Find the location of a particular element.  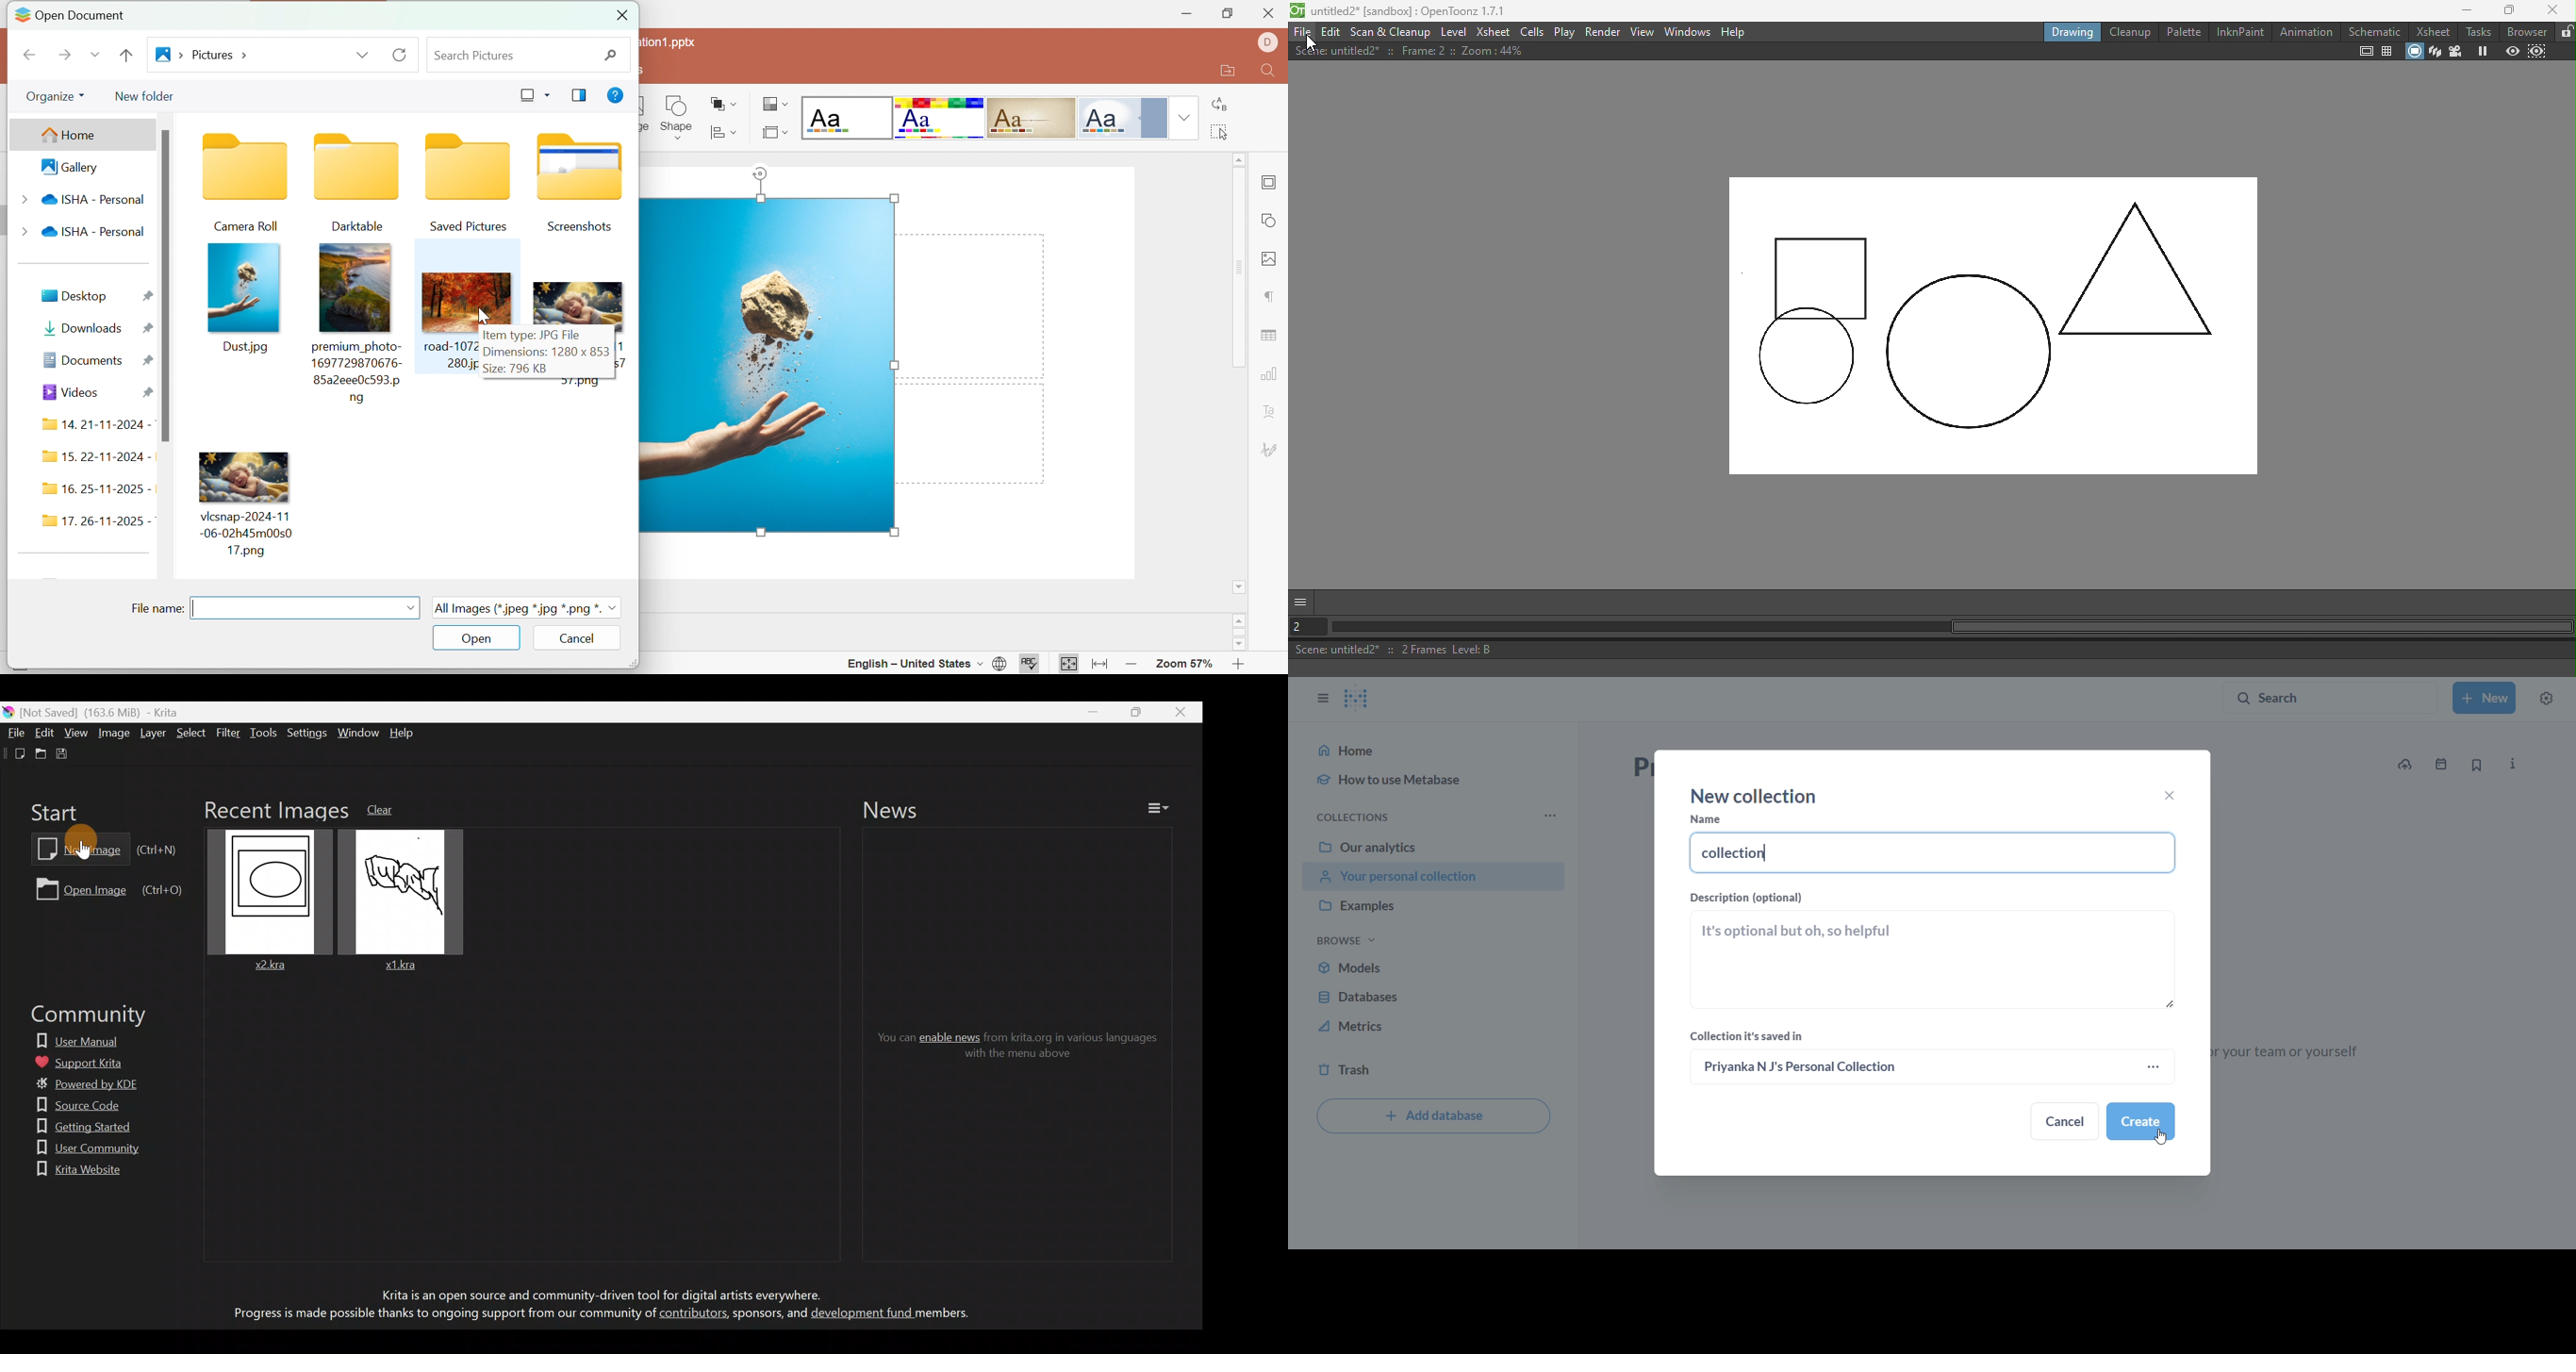

photo is located at coordinates (354, 288).